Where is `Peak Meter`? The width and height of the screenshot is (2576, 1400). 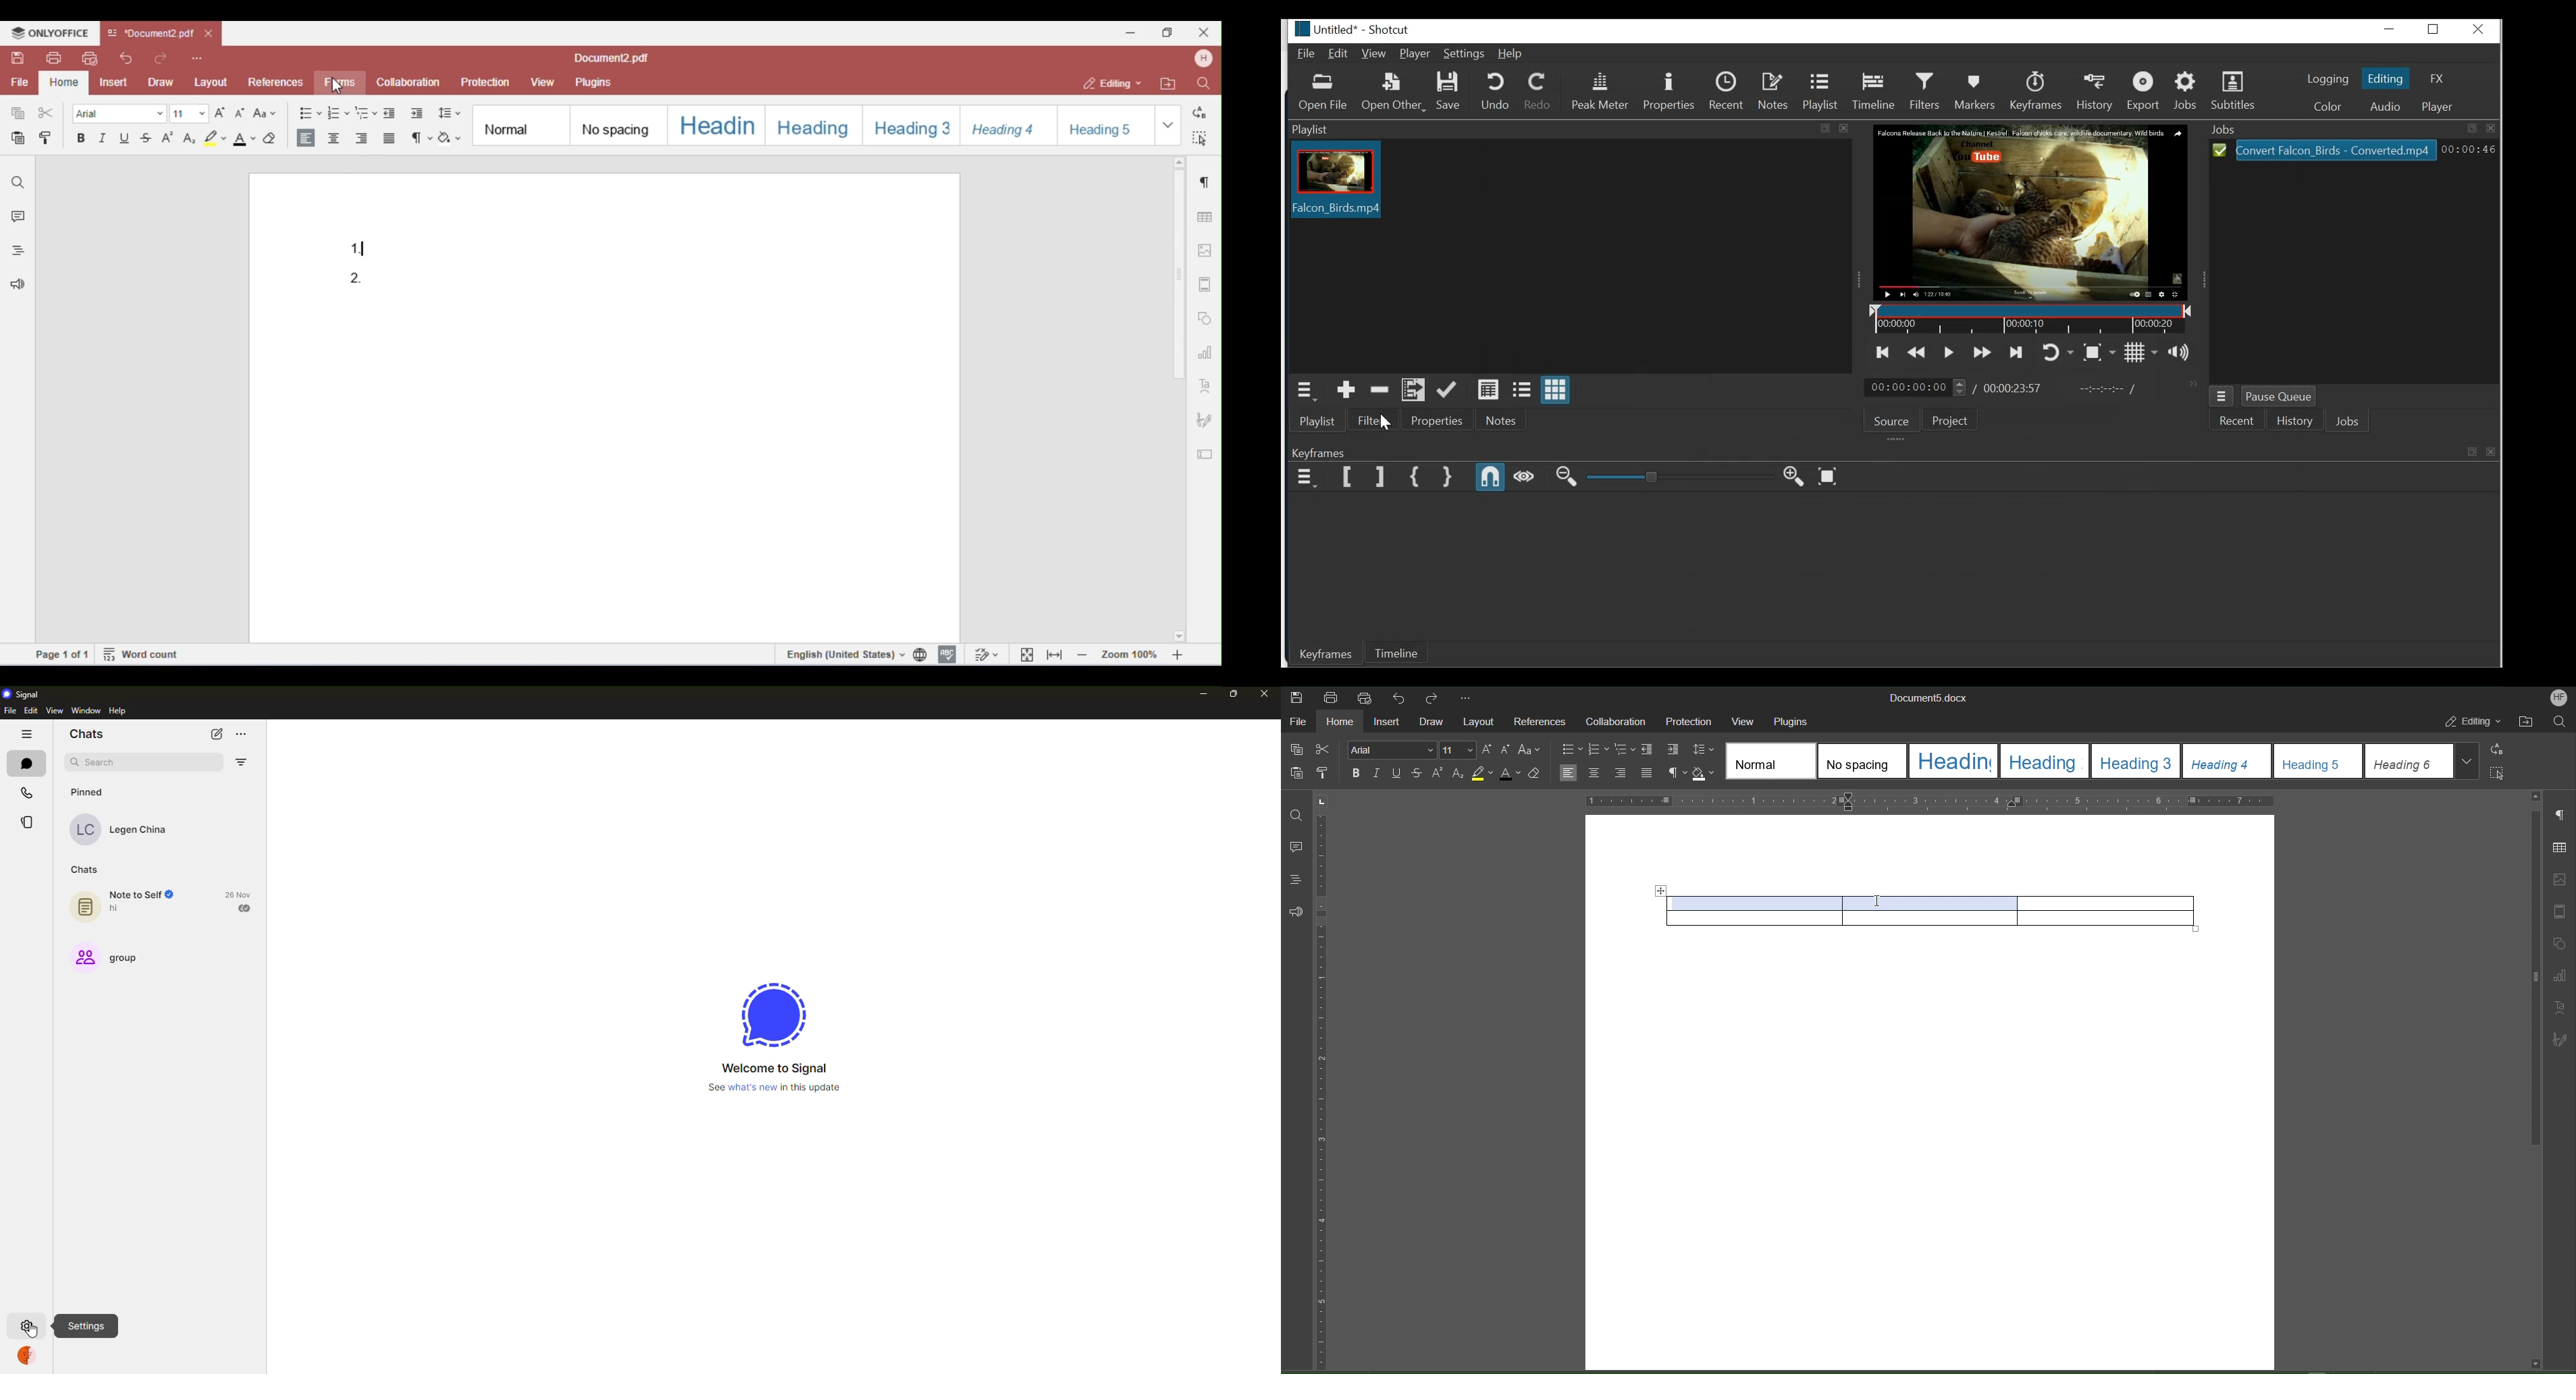
Peak Meter is located at coordinates (1599, 91).